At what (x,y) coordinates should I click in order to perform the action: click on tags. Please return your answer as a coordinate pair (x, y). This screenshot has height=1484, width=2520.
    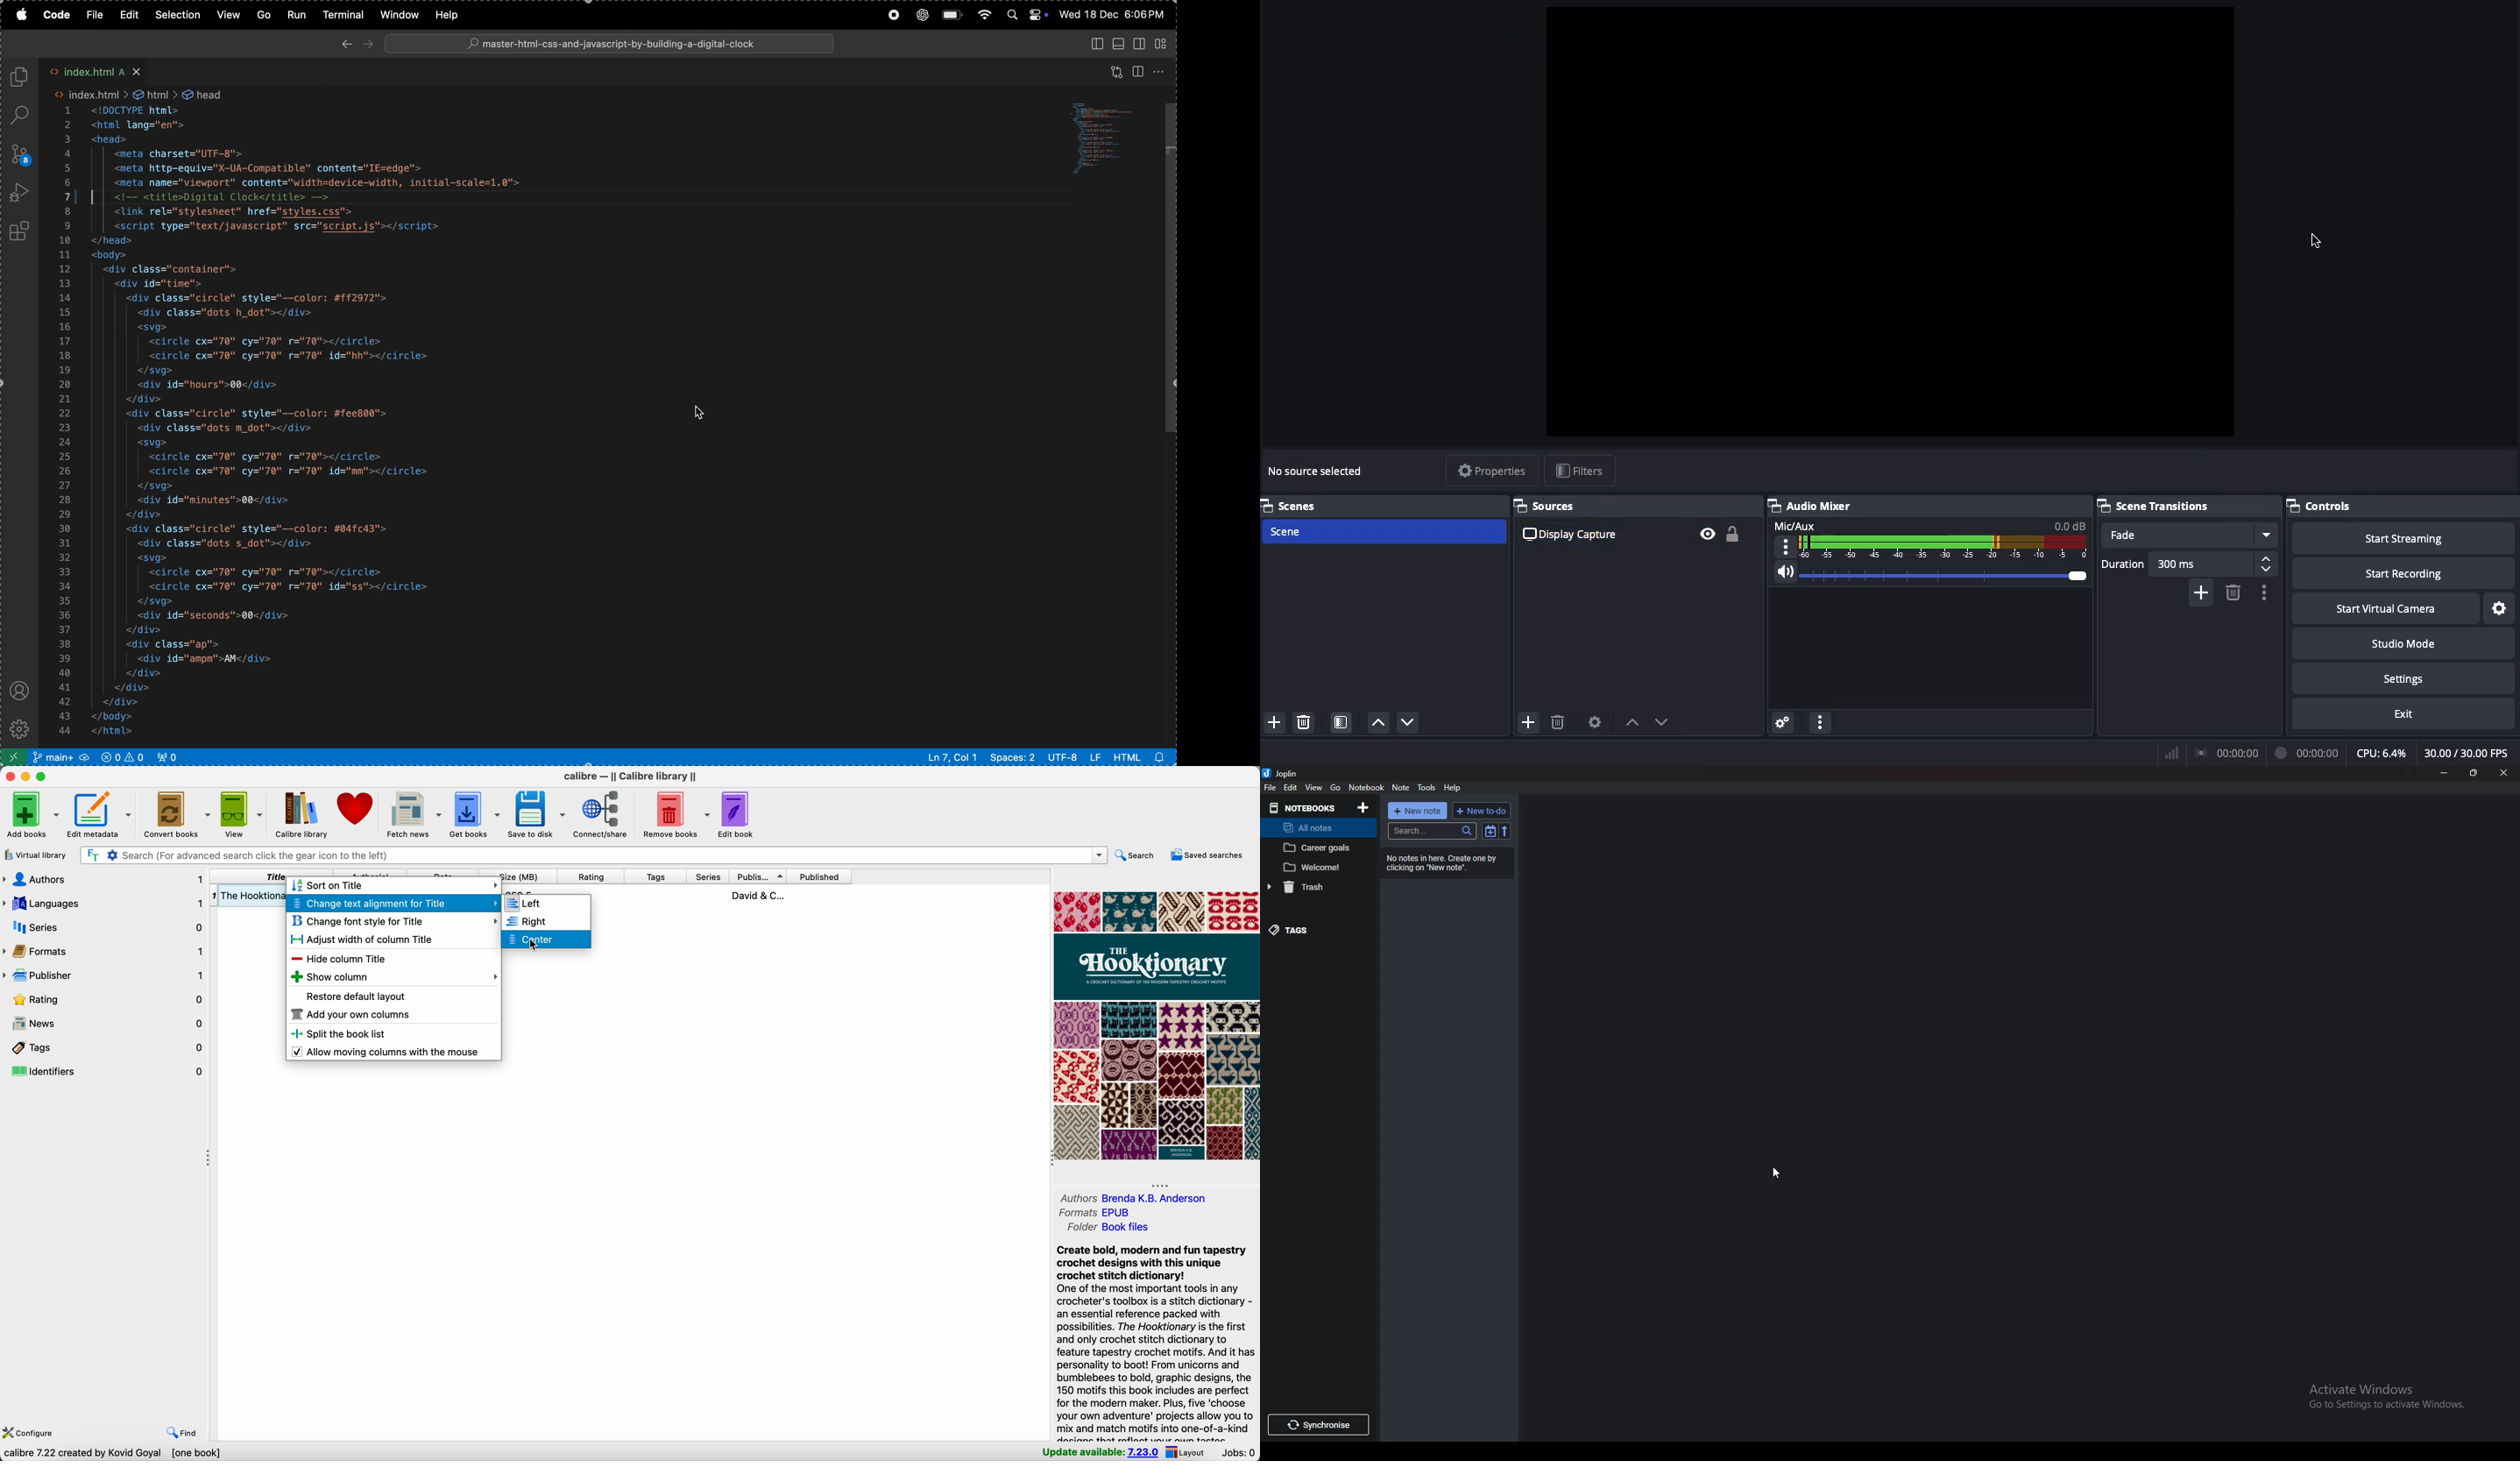
    Looking at the image, I should click on (1303, 929).